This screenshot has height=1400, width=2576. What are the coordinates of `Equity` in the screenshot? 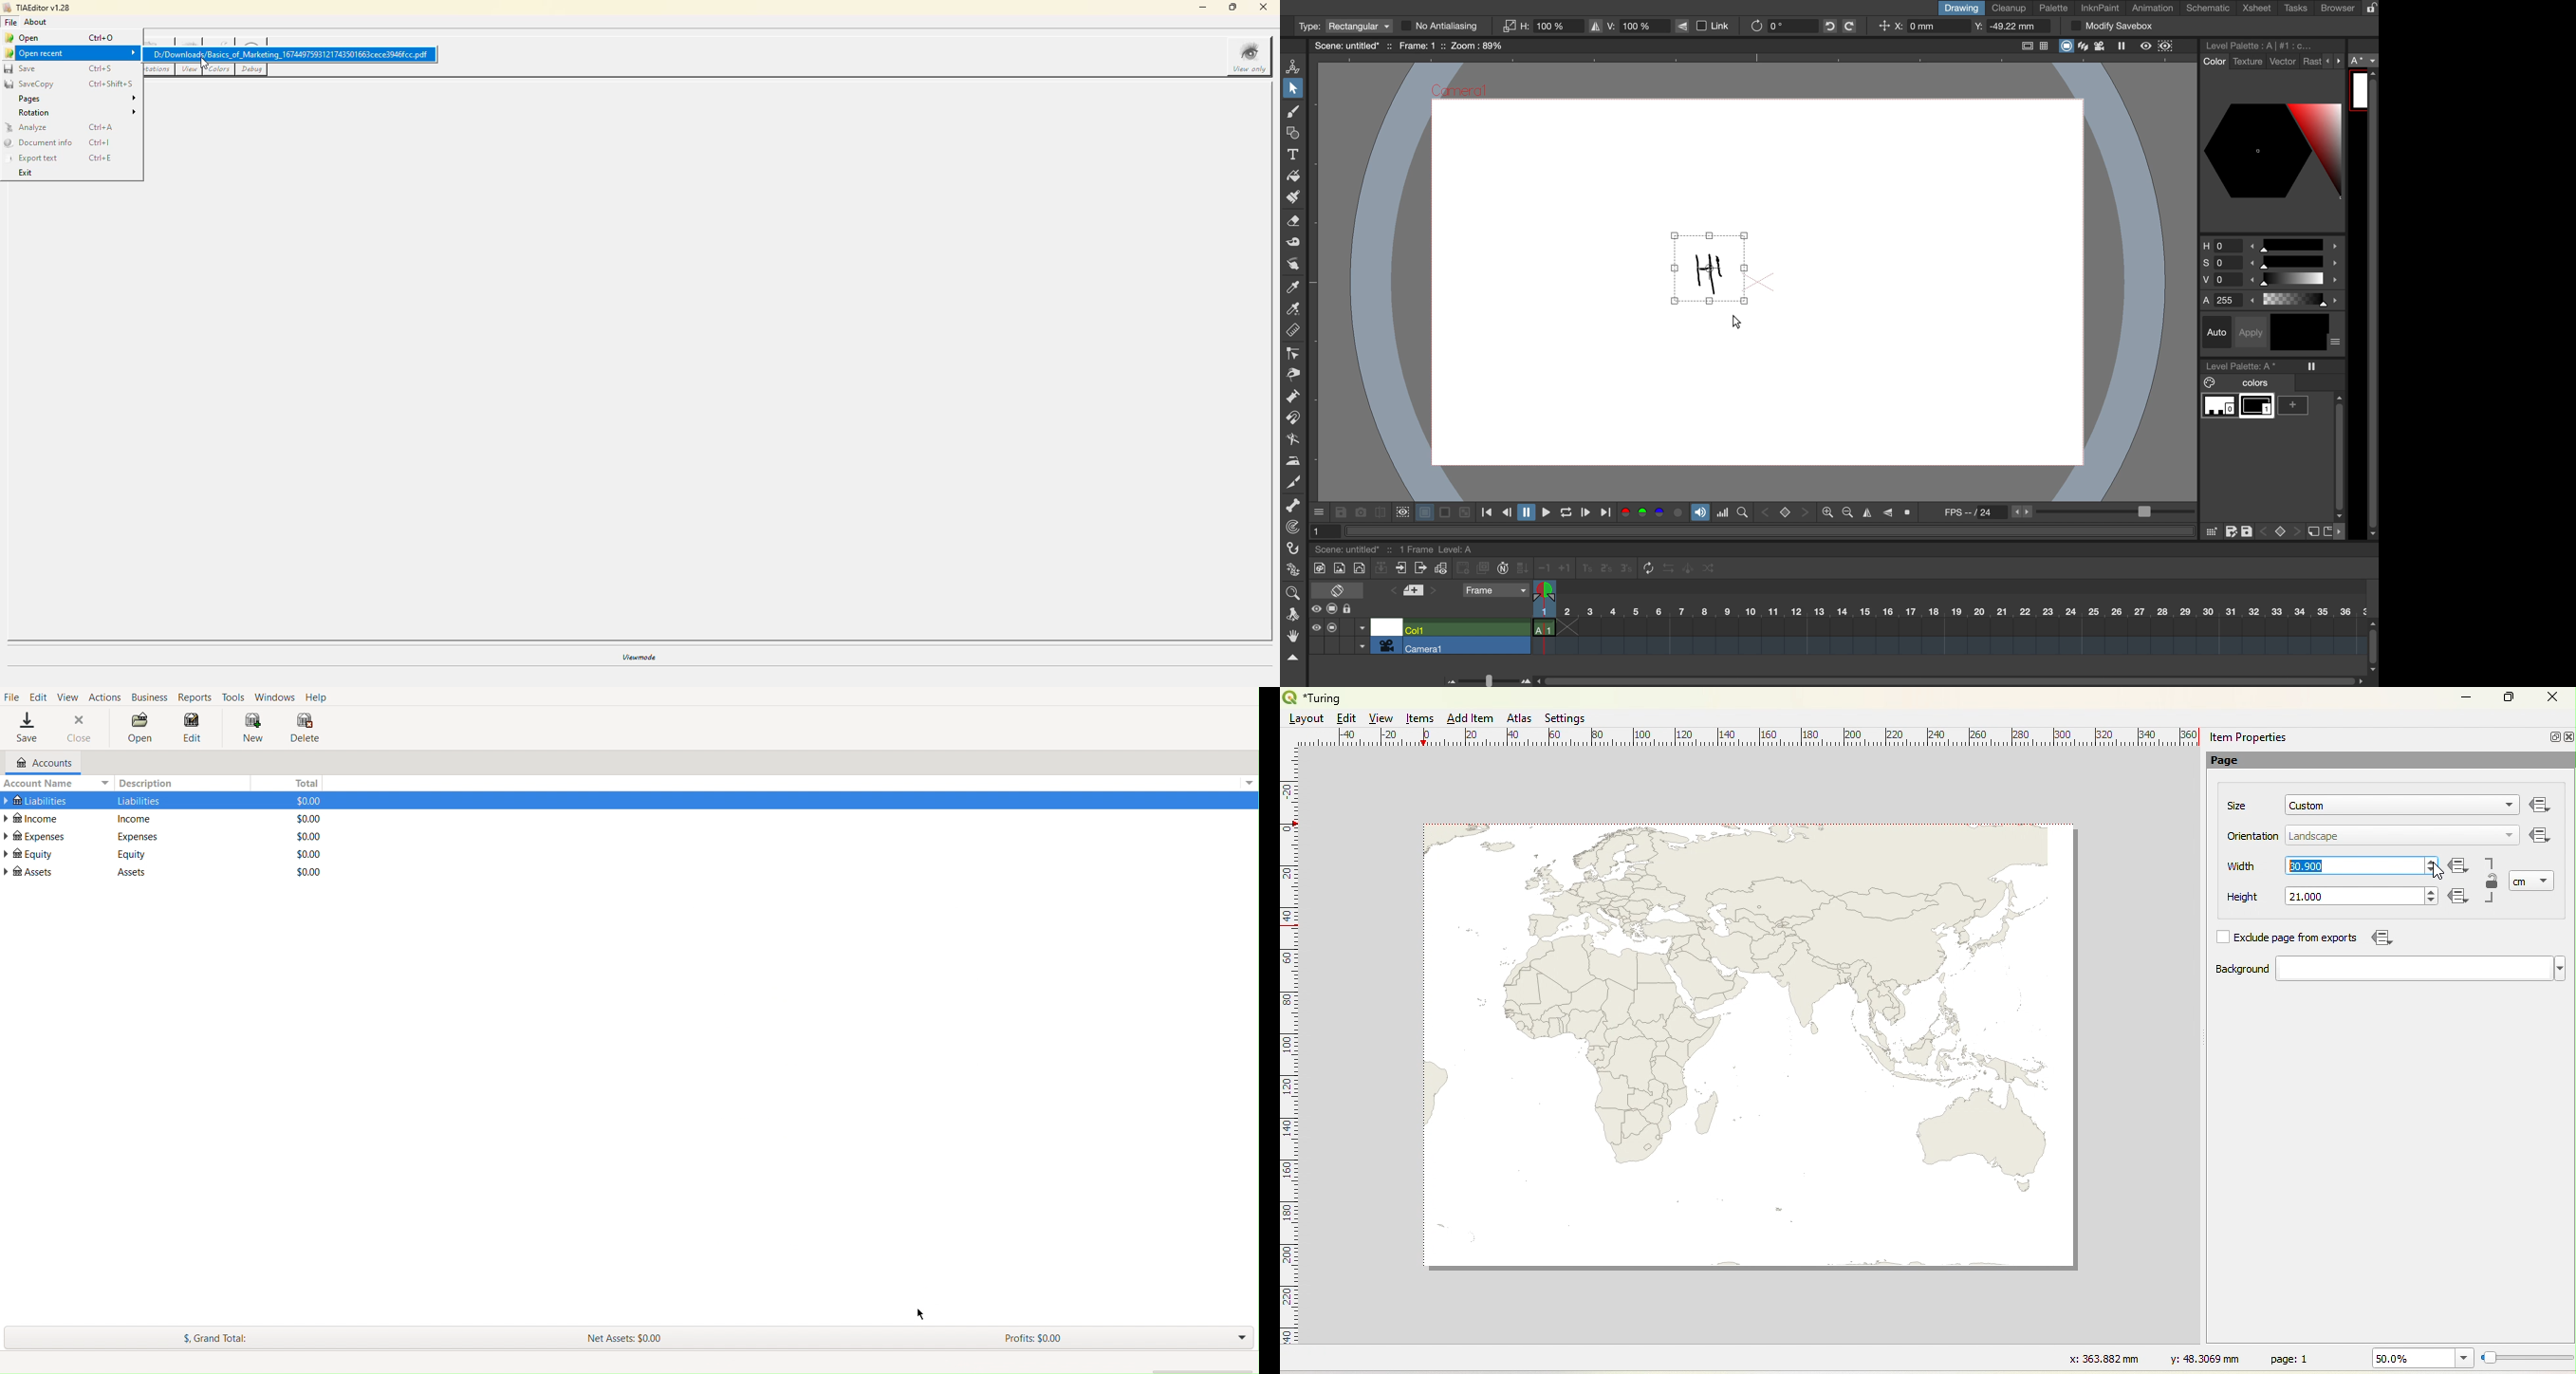 It's located at (133, 854).